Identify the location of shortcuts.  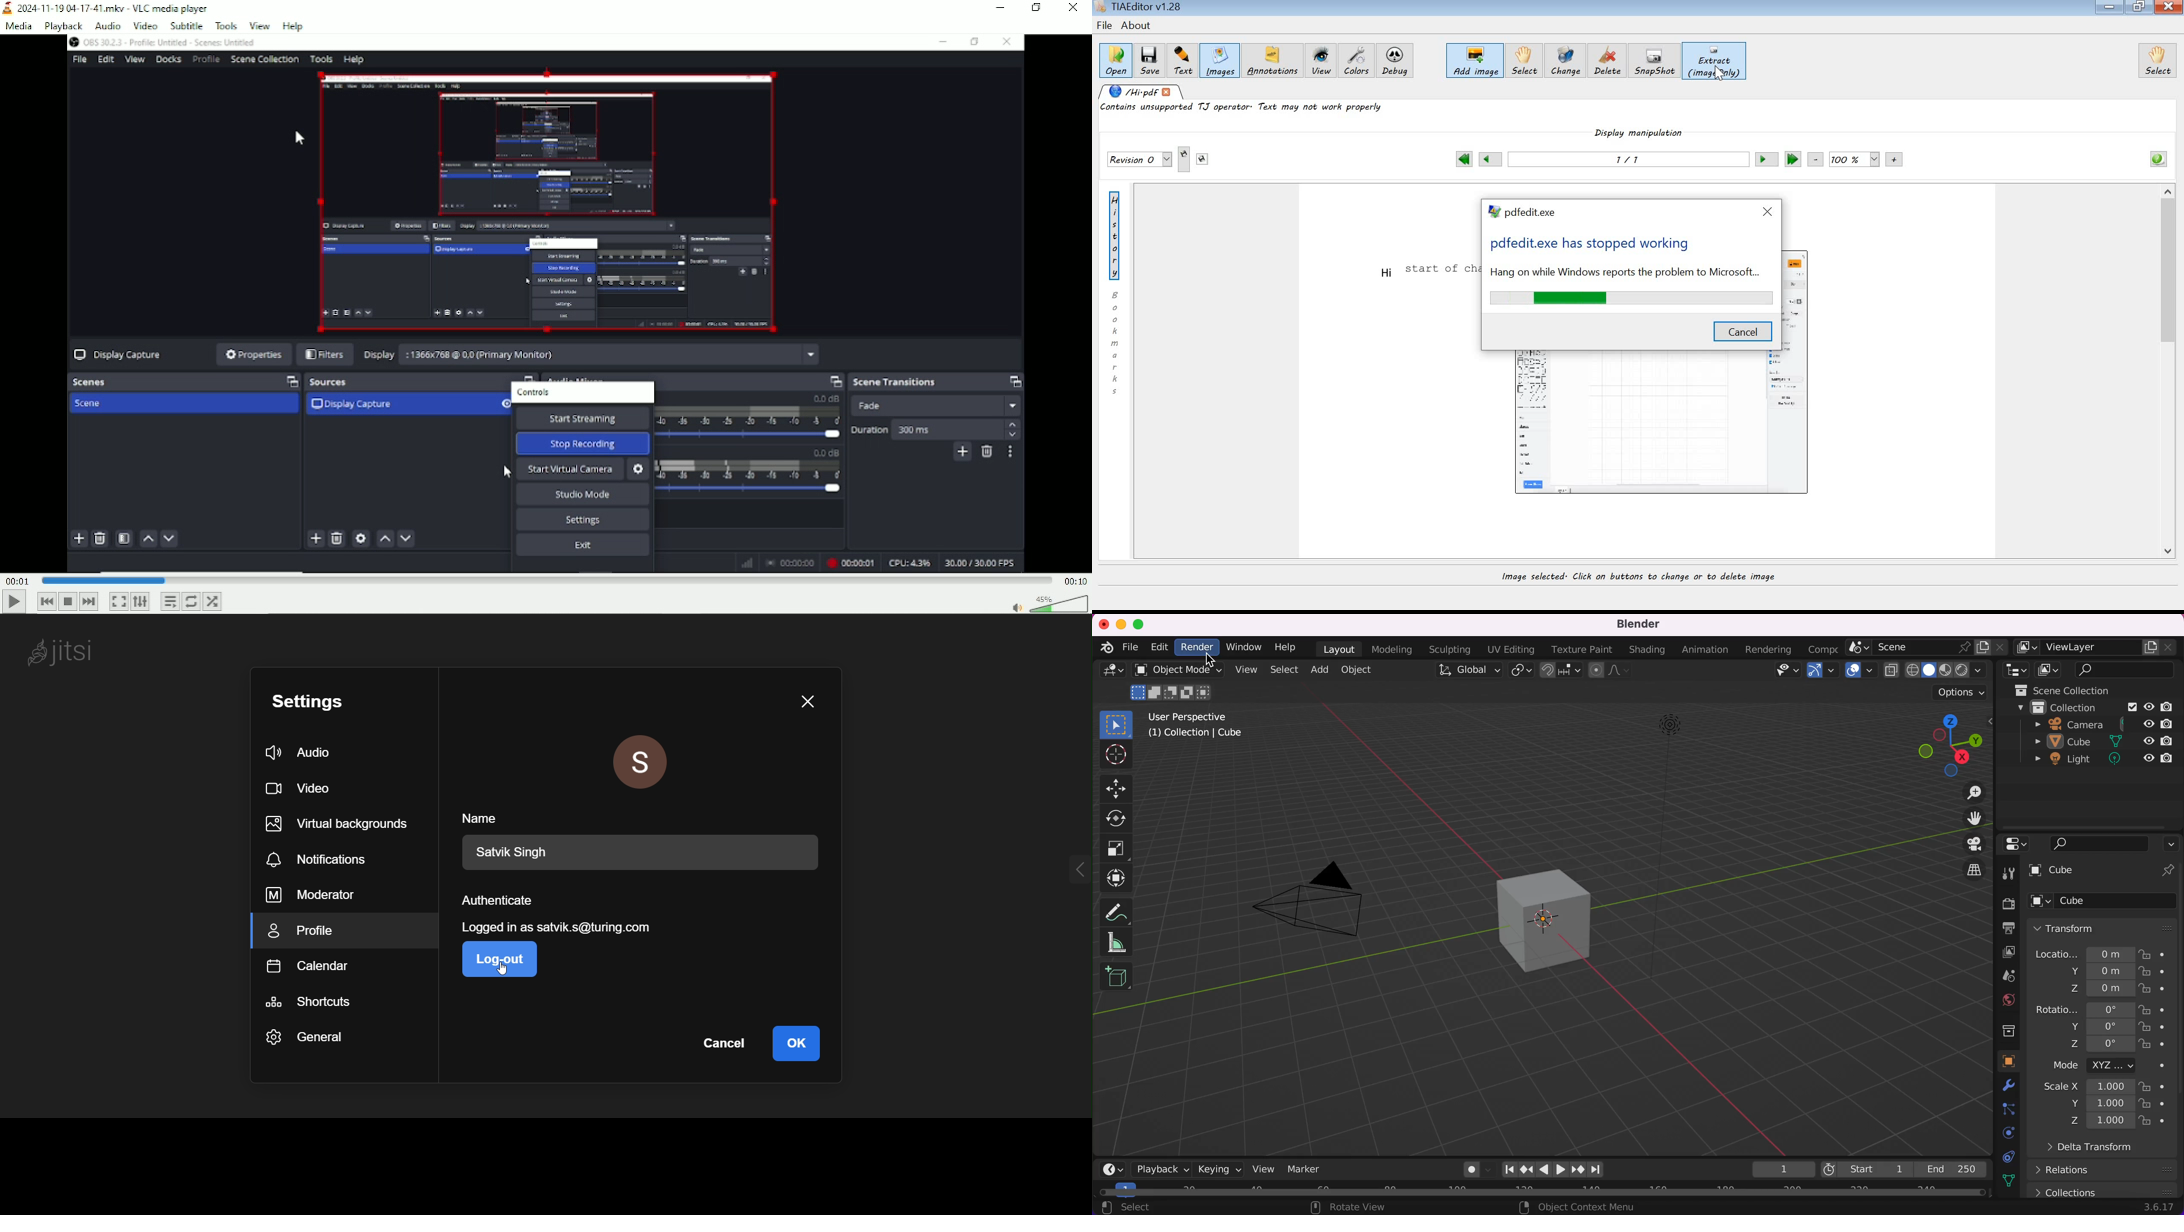
(319, 1007).